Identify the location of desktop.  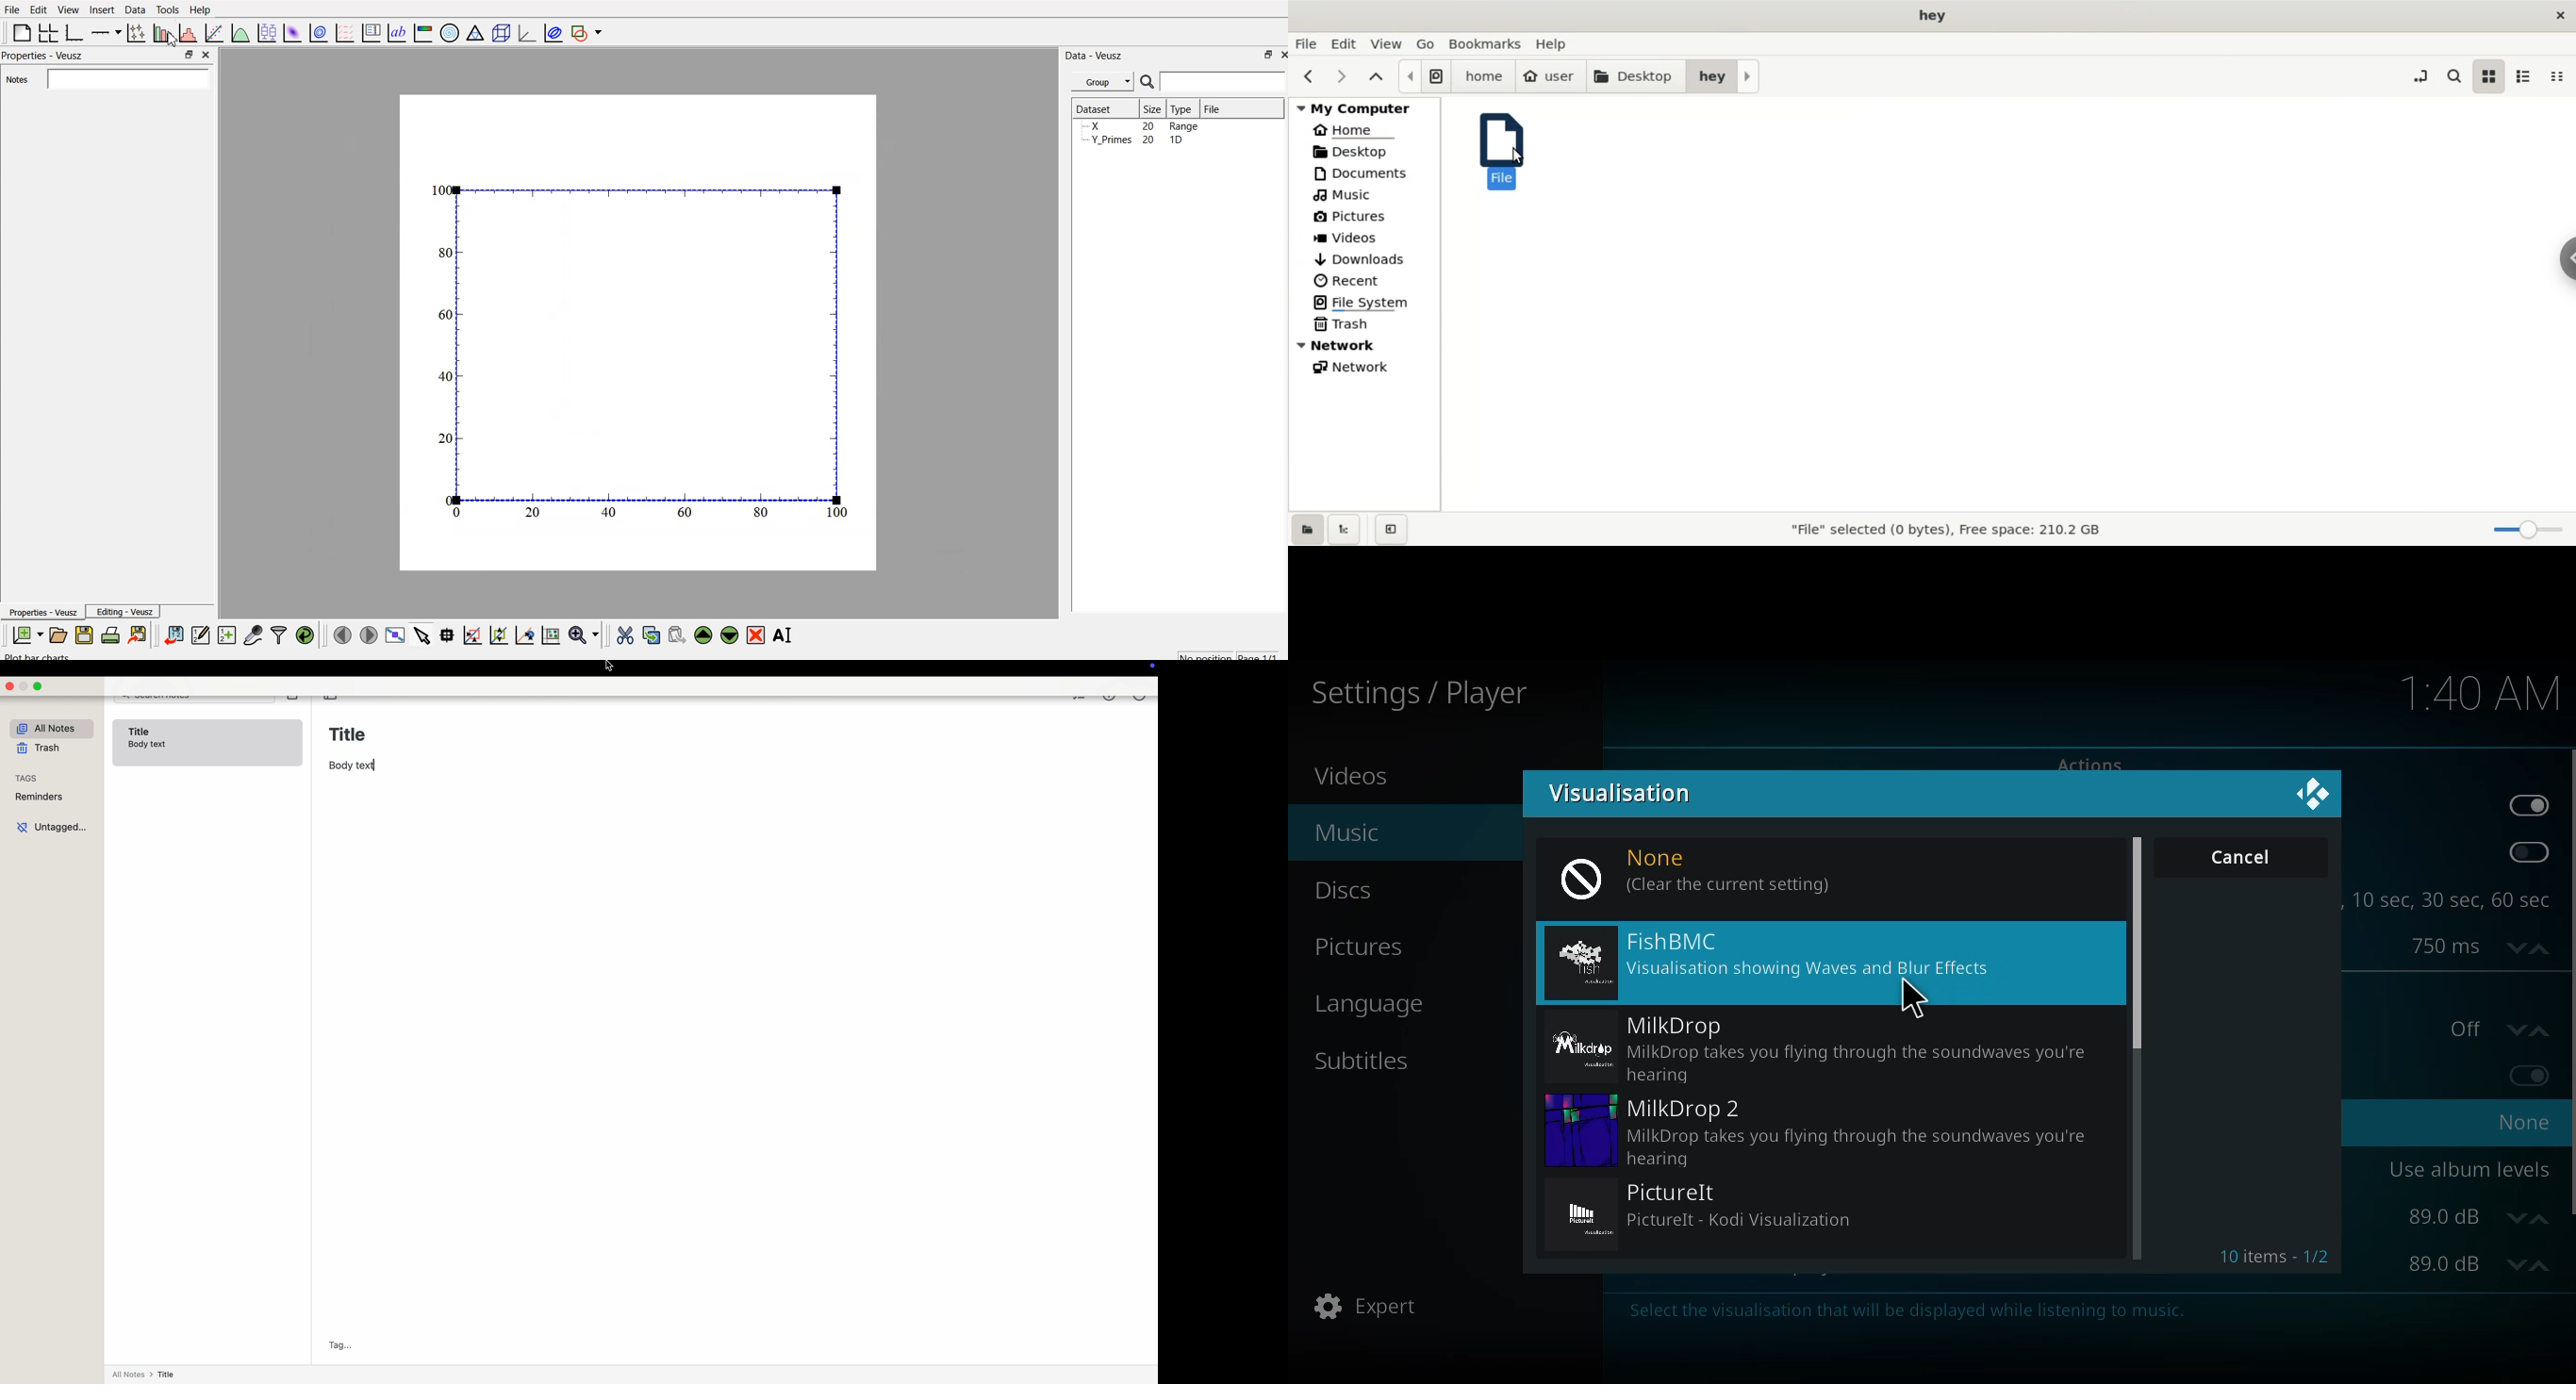
(1365, 151).